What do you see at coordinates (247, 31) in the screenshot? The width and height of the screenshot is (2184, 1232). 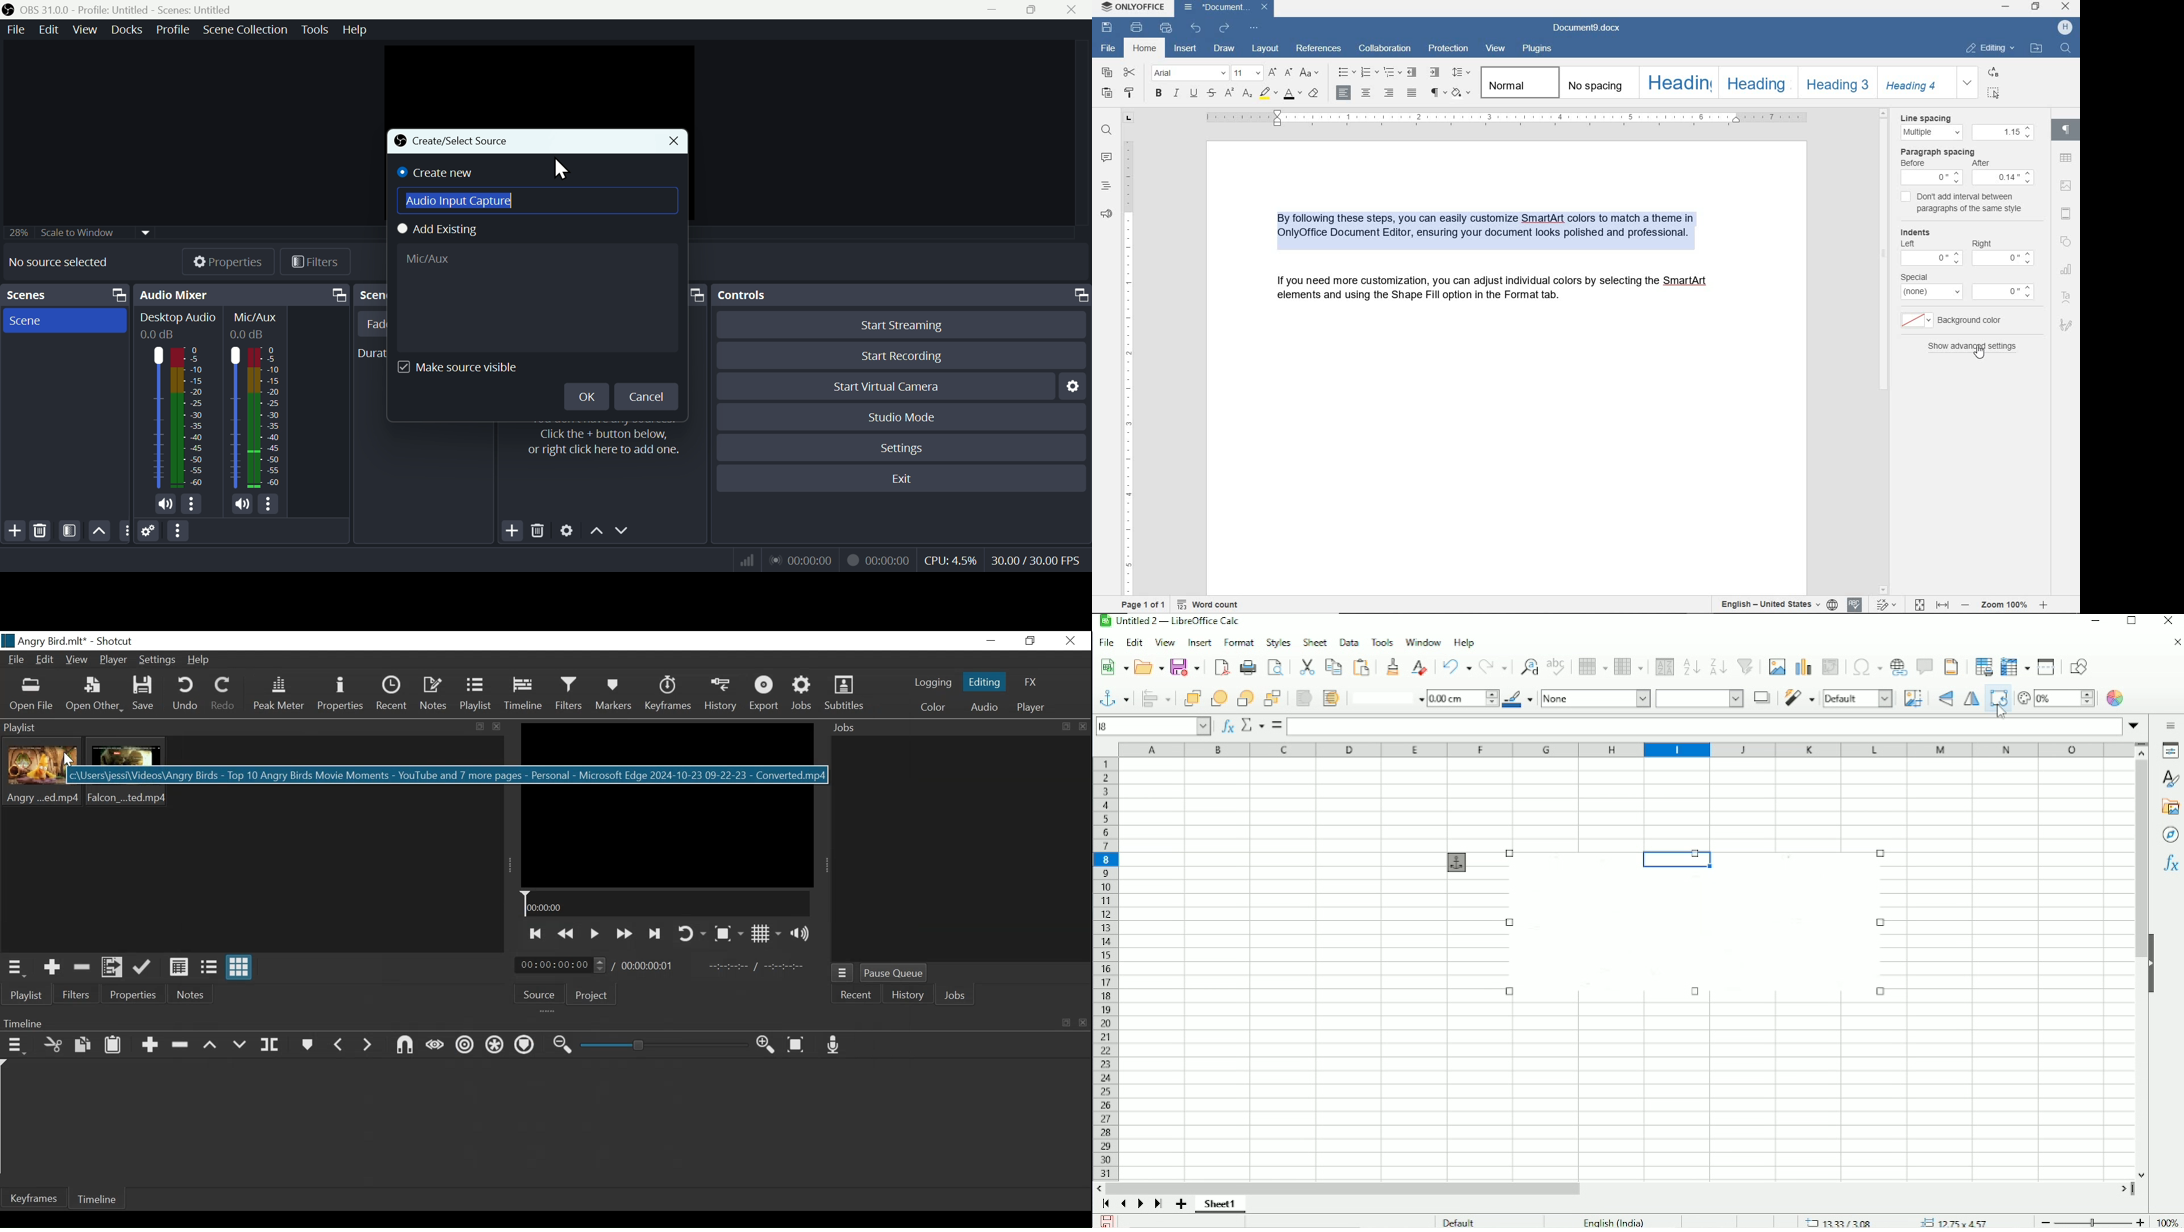 I see `Scene collection` at bounding box center [247, 31].